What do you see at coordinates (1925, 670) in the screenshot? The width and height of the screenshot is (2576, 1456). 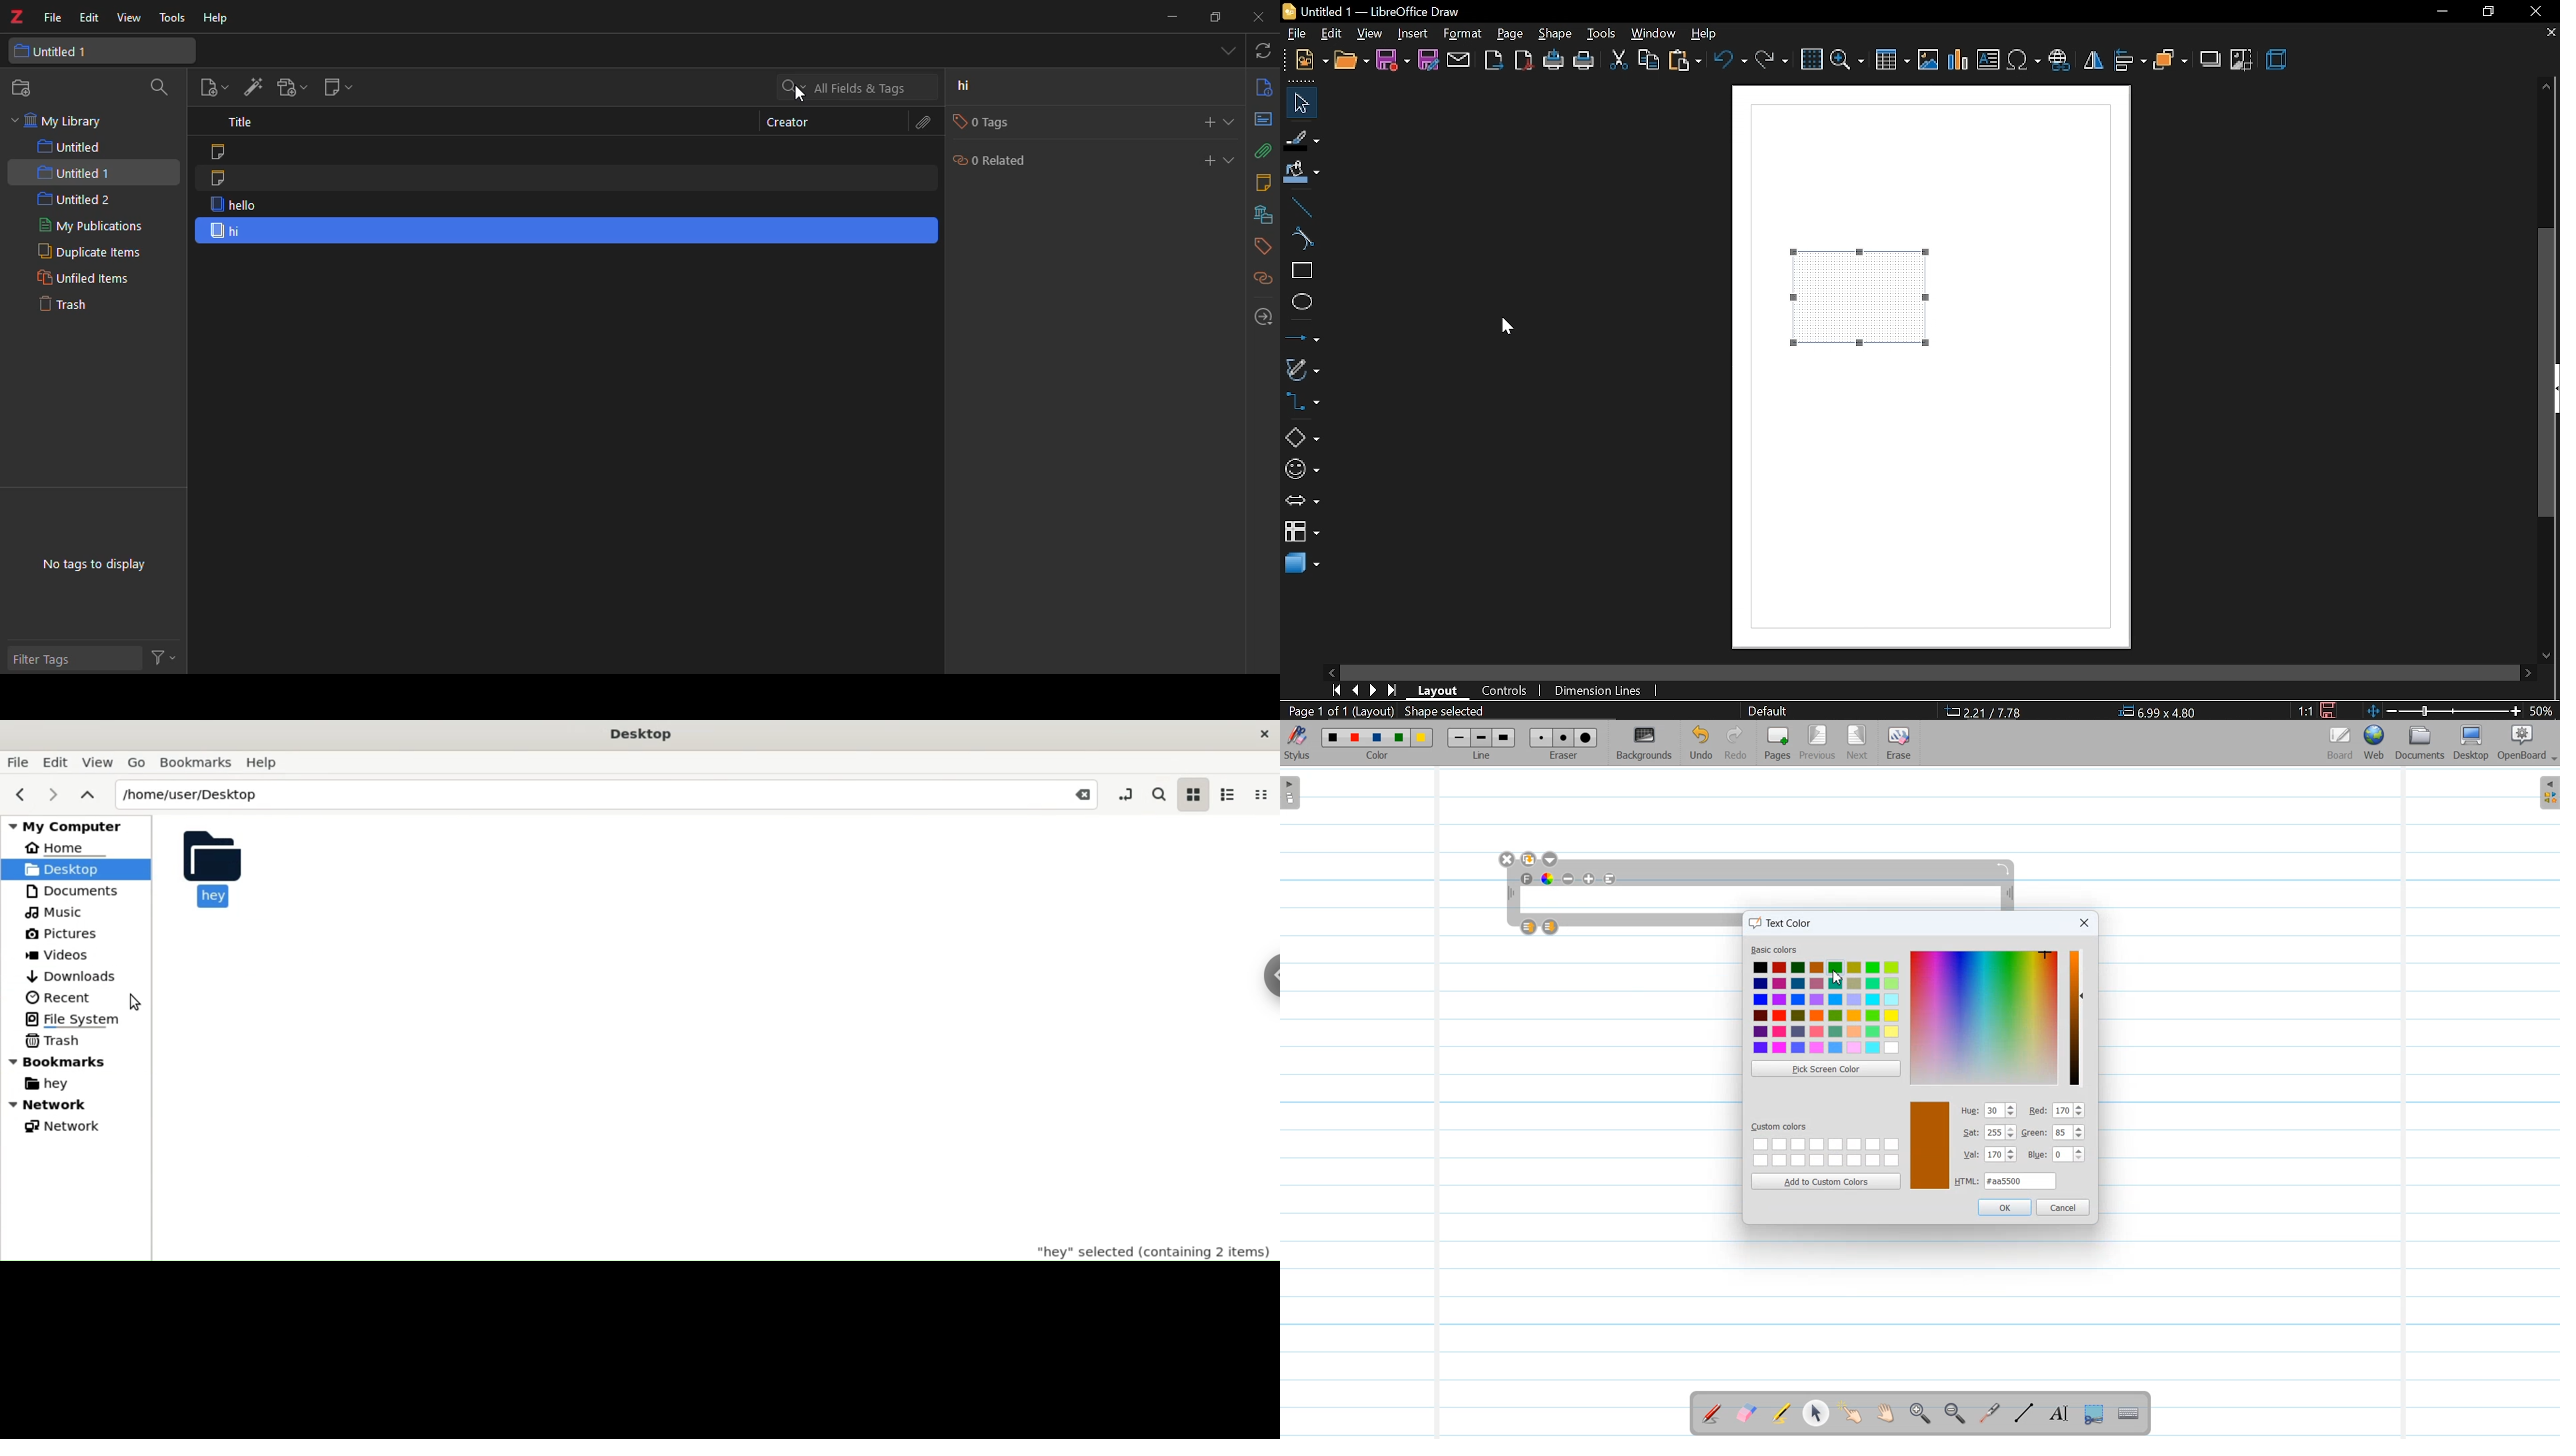 I see `Horizantal Sidebar` at bounding box center [1925, 670].